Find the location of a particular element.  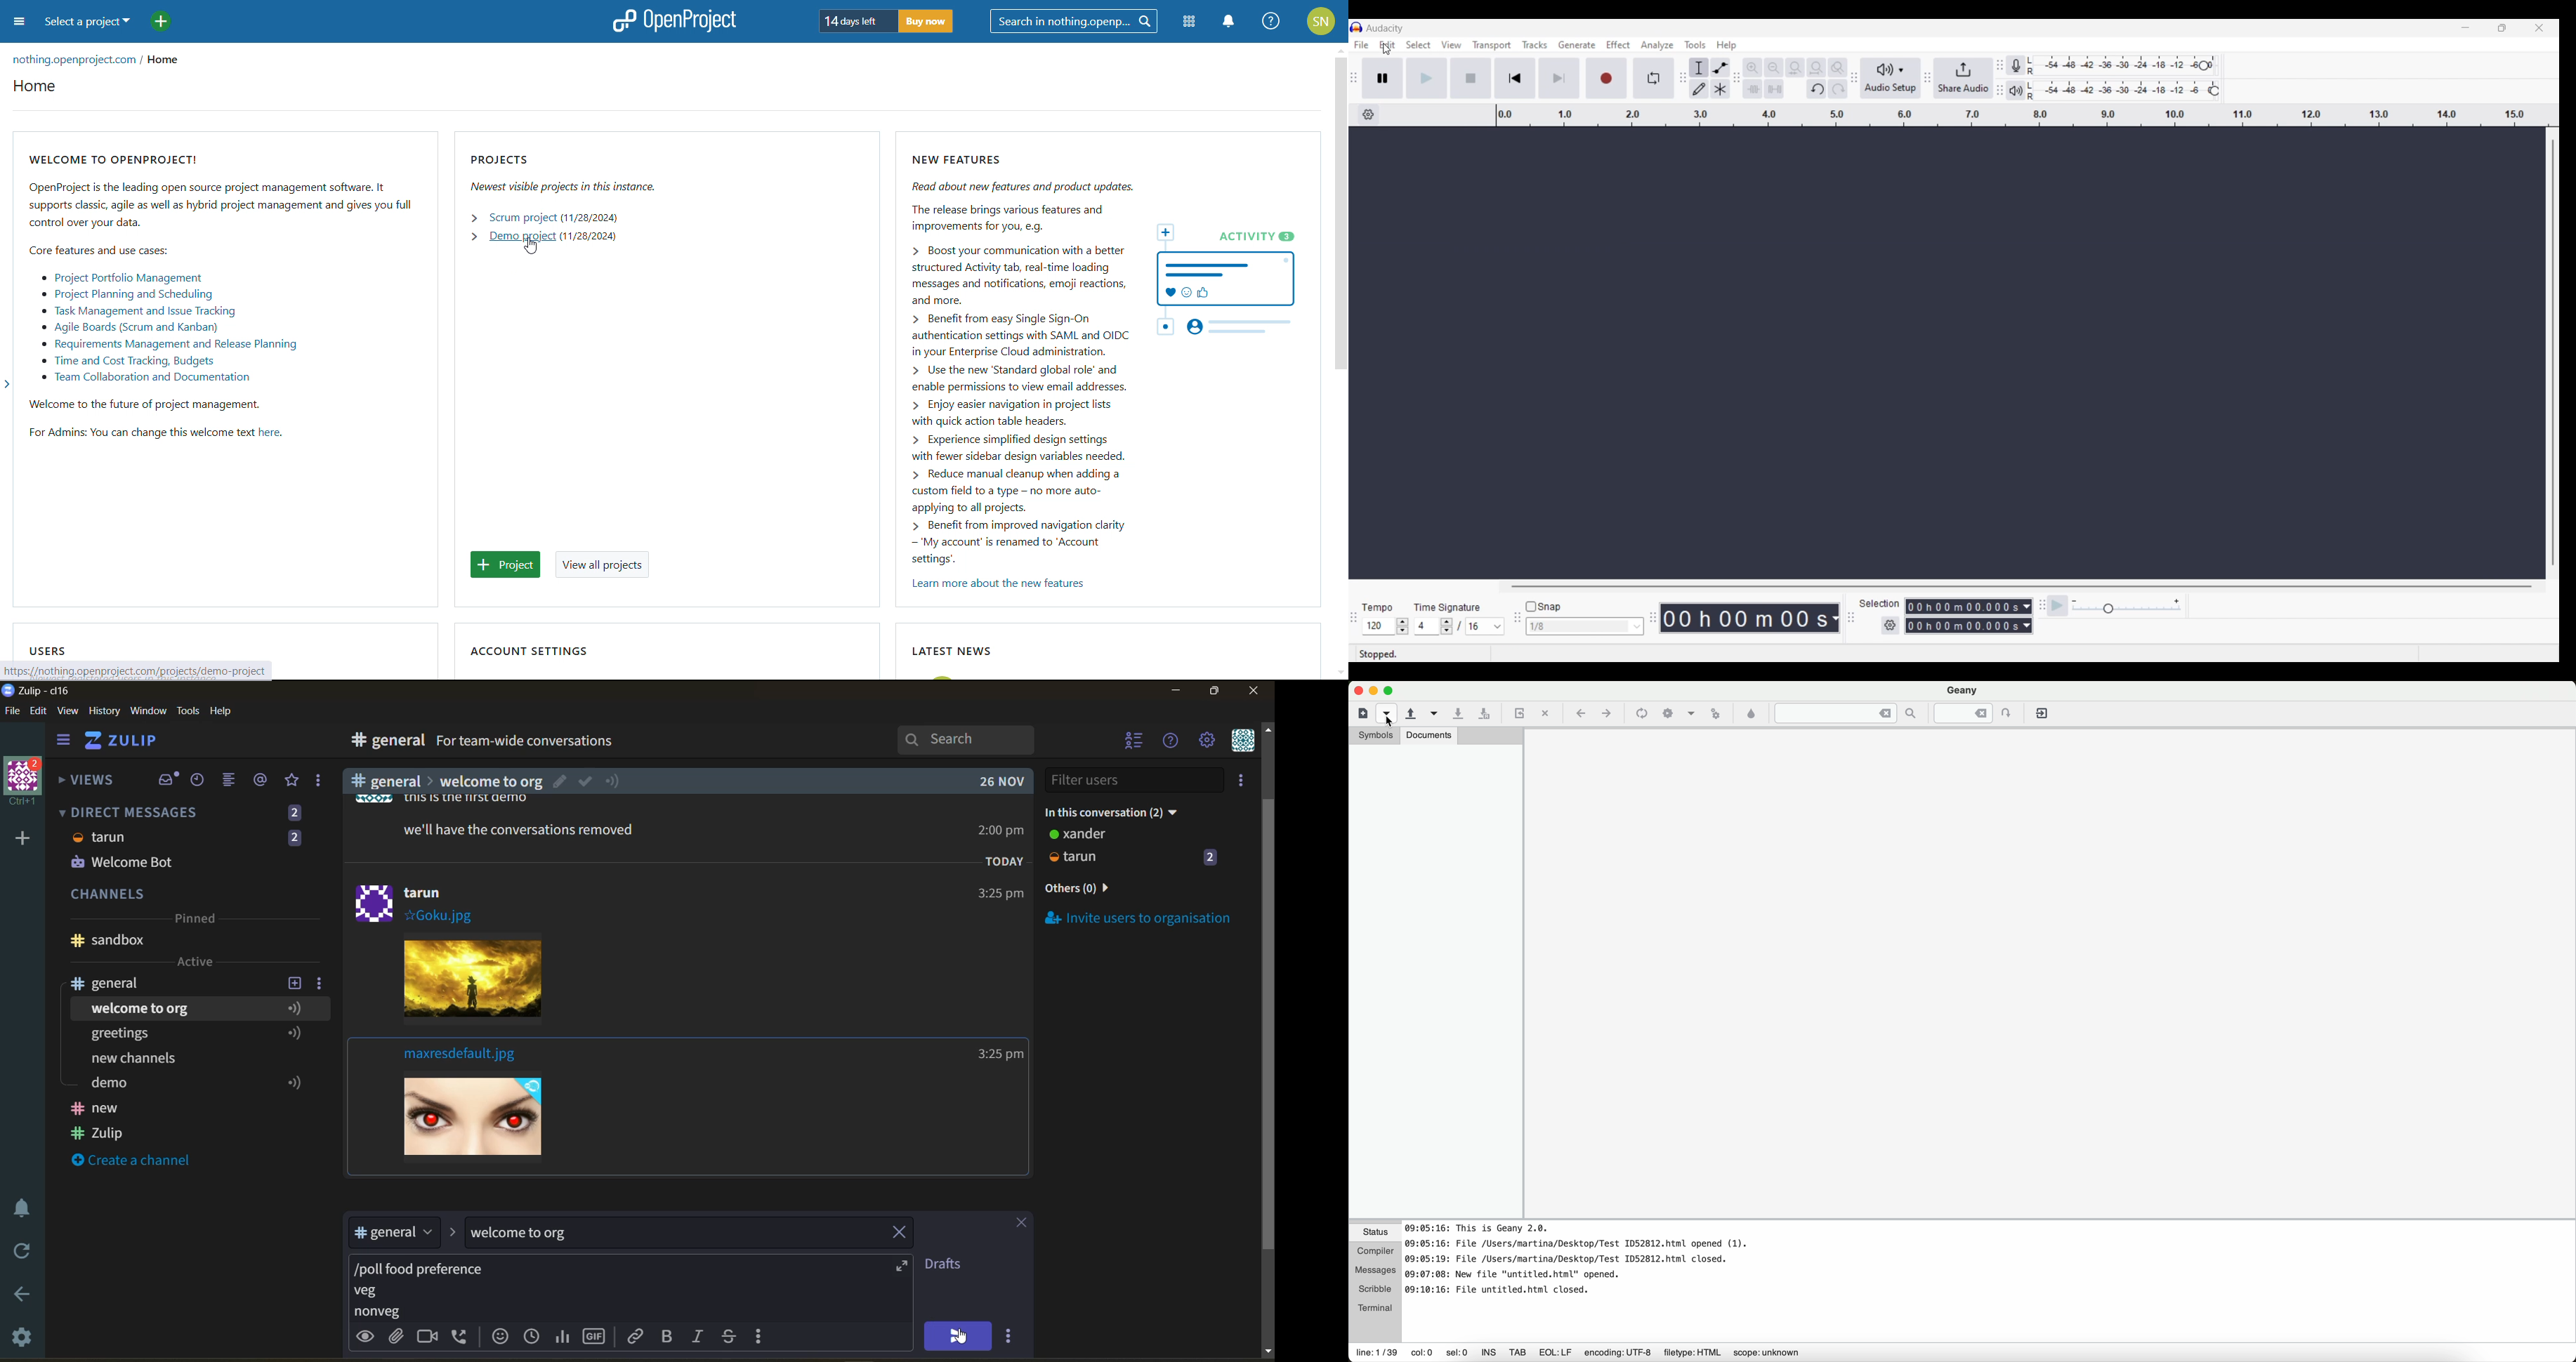

add gif is located at coordinates (597, 1335).